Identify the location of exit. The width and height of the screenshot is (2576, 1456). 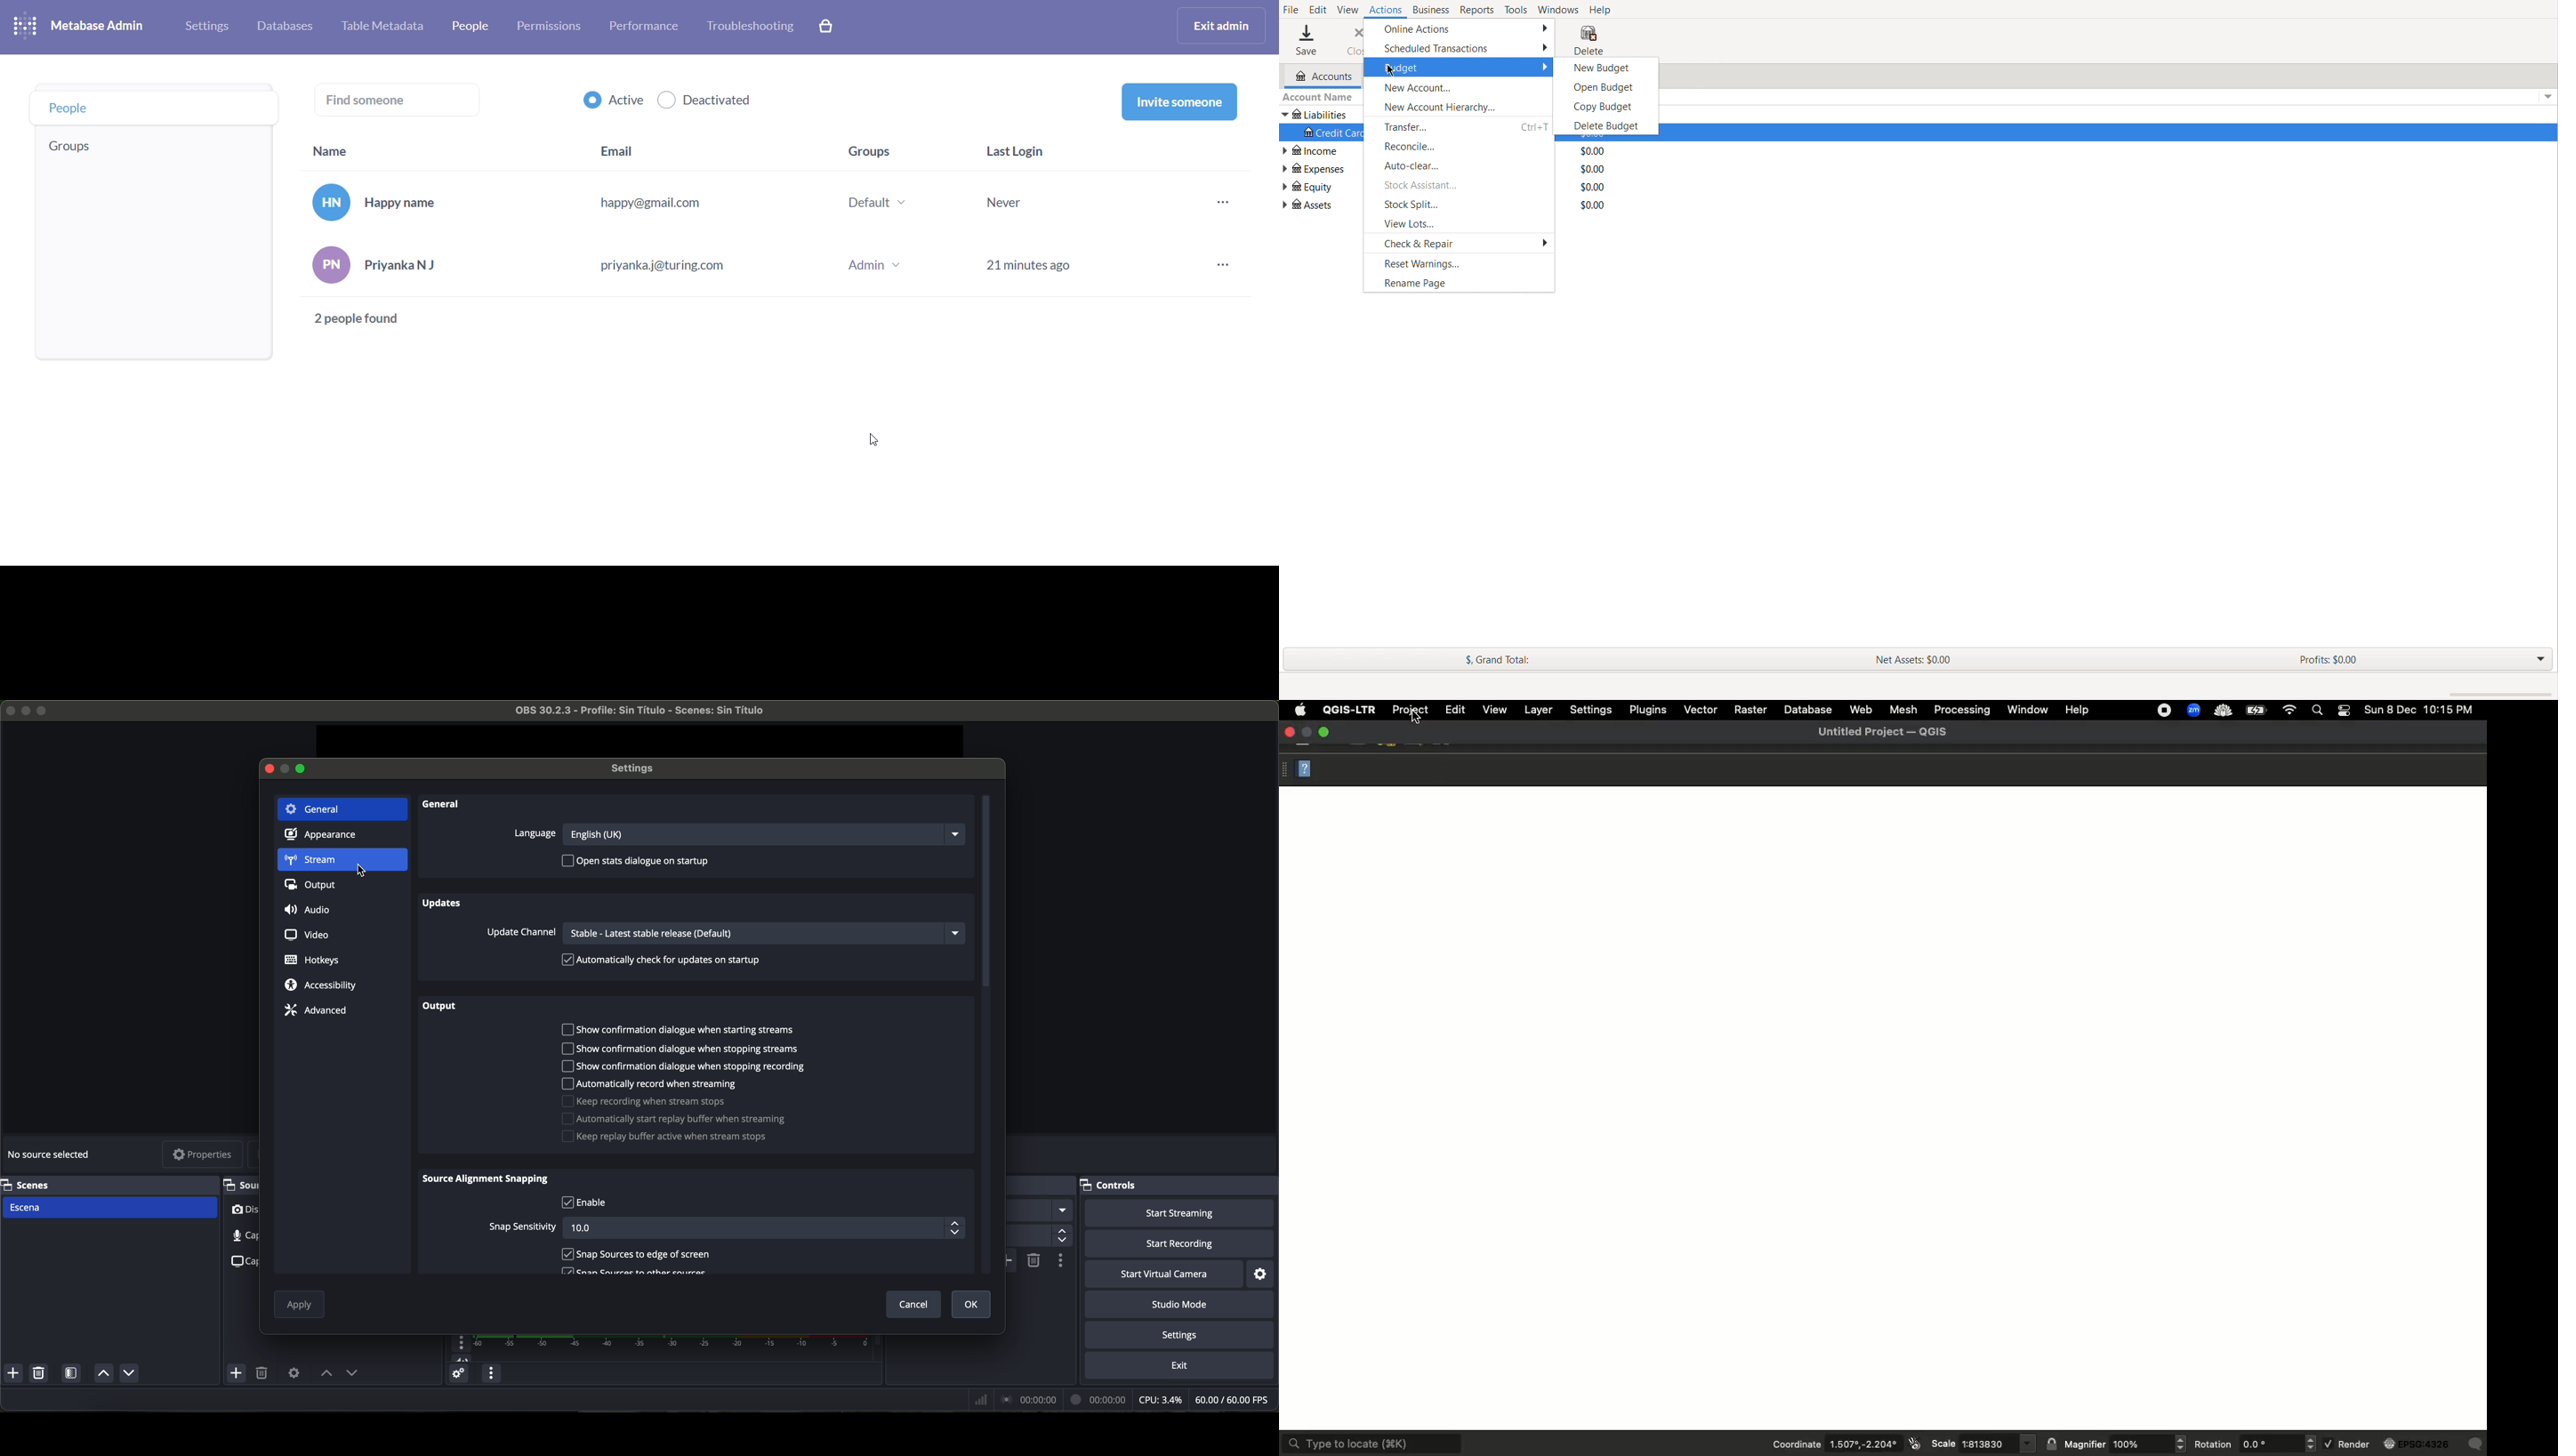
(1182, 1367).